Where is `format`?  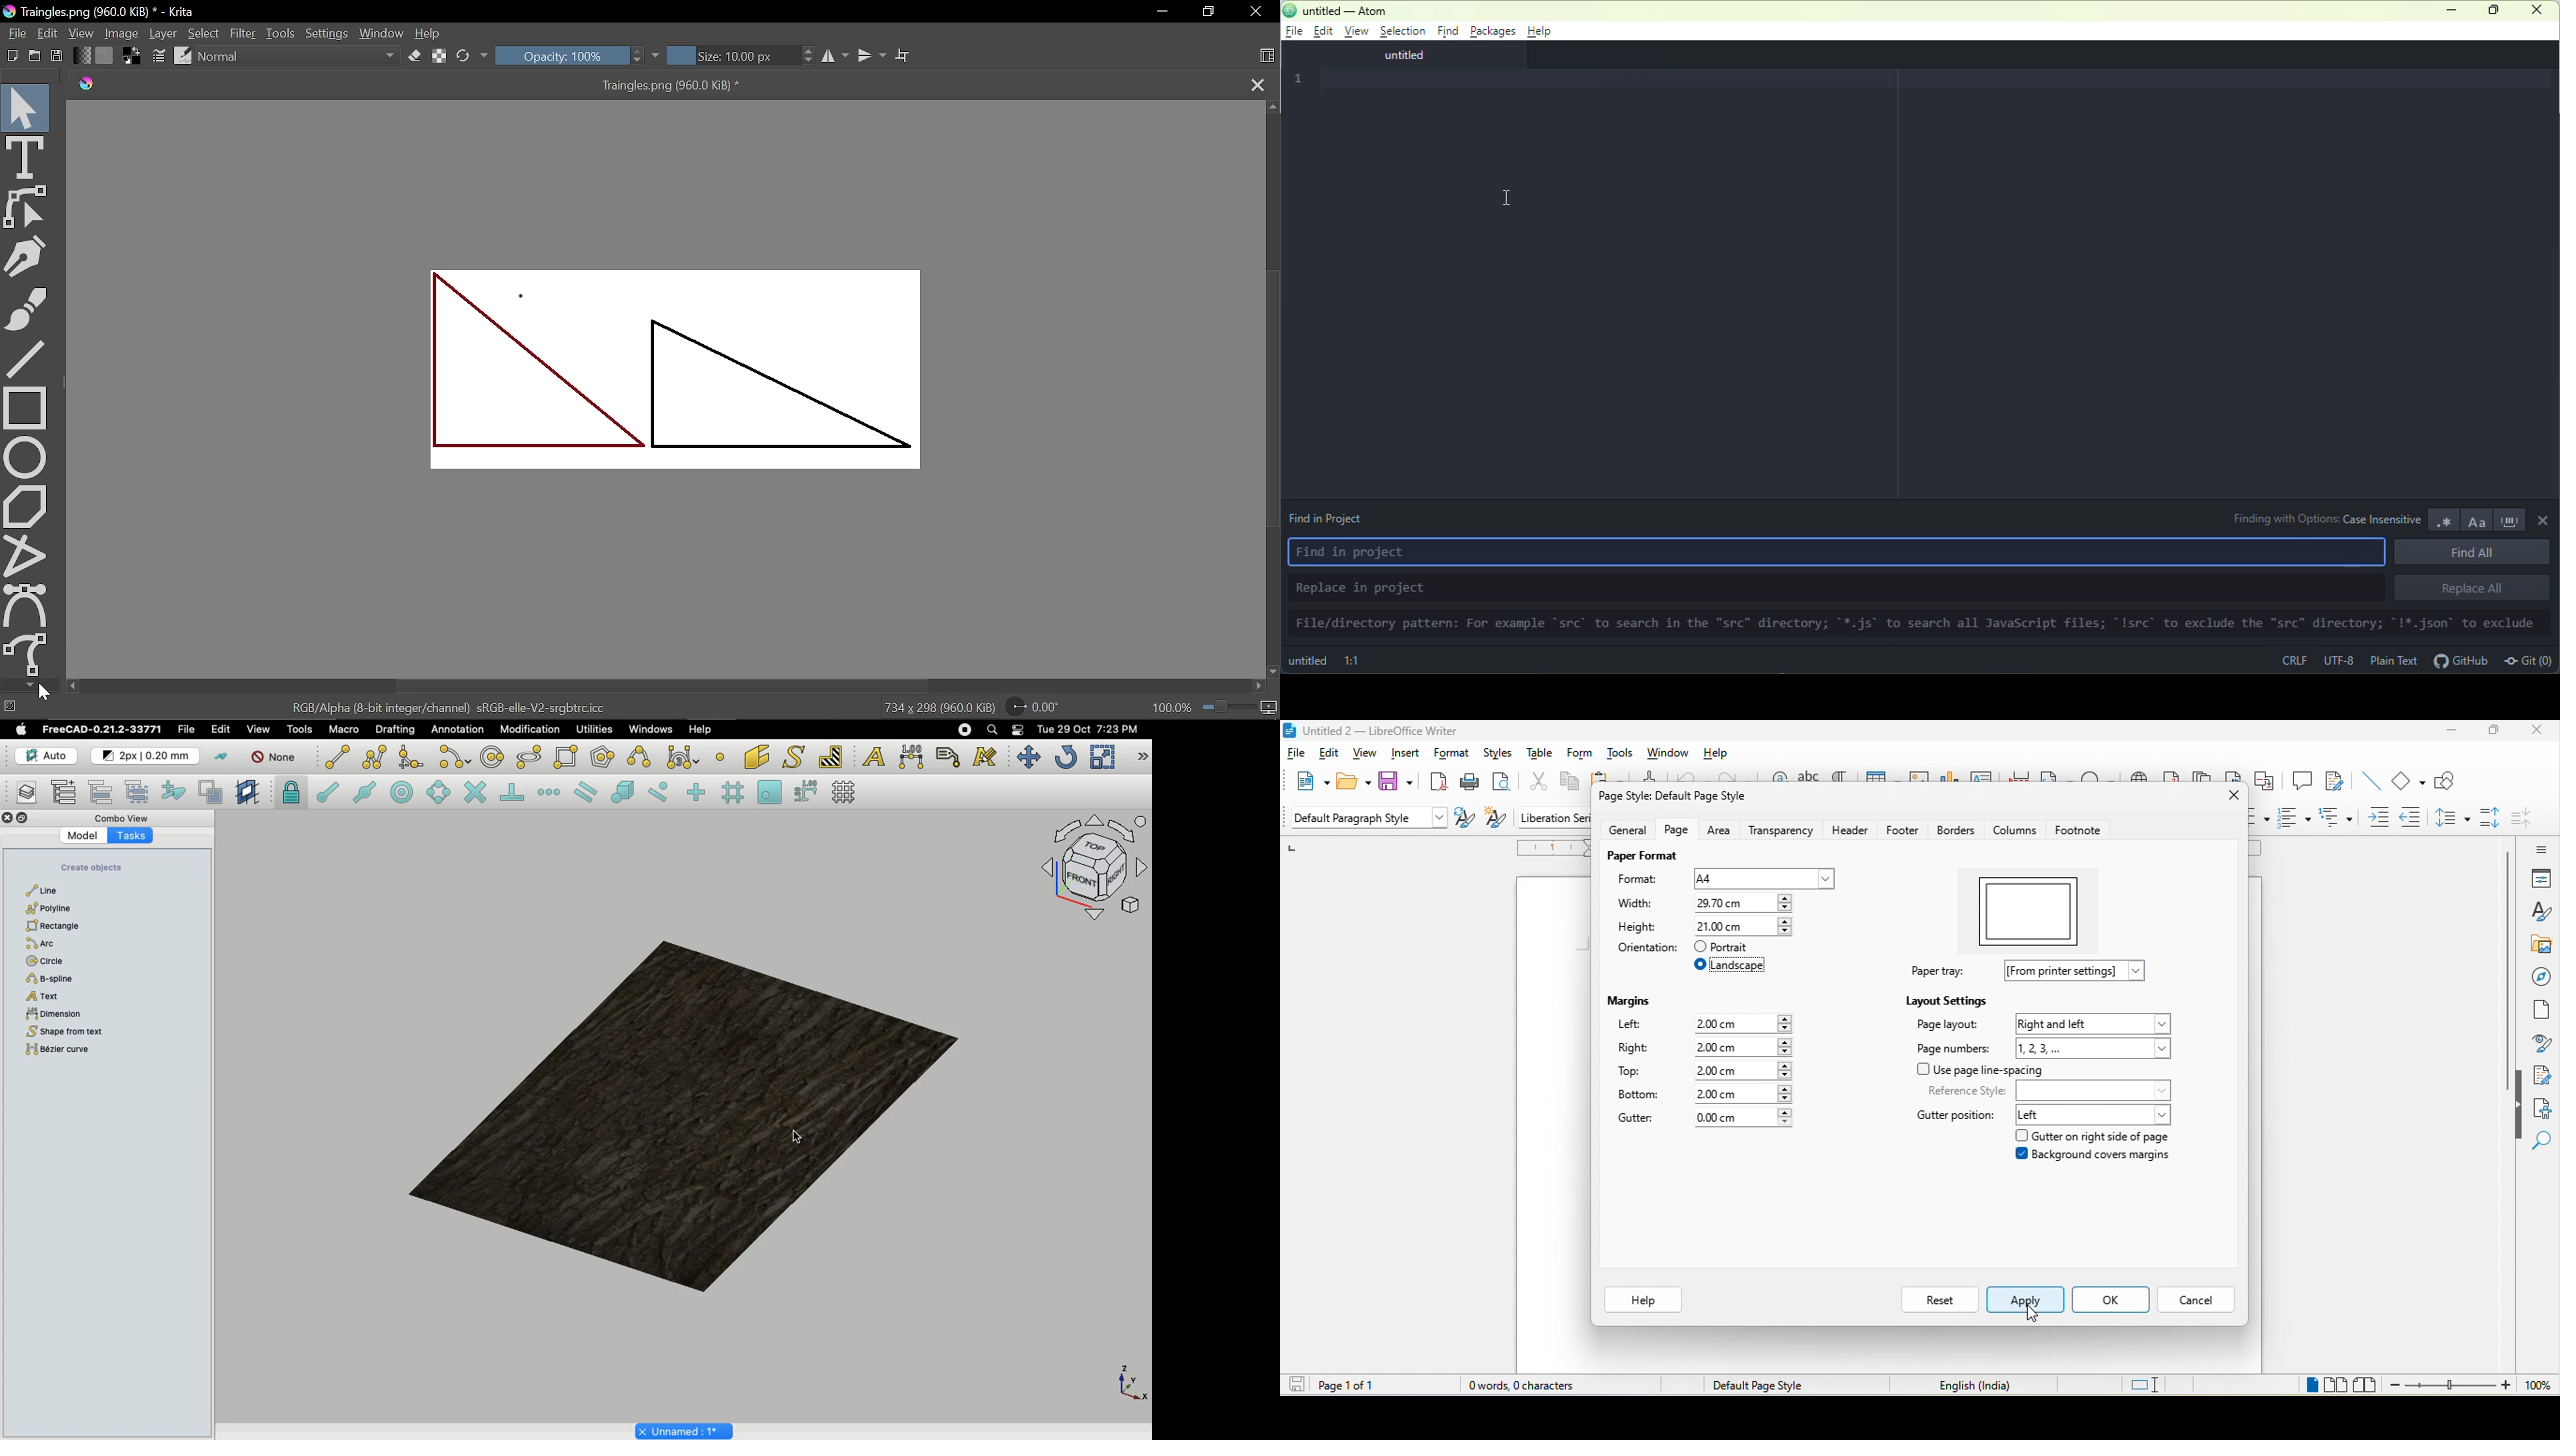 format is located at coordinates (1639, 880).